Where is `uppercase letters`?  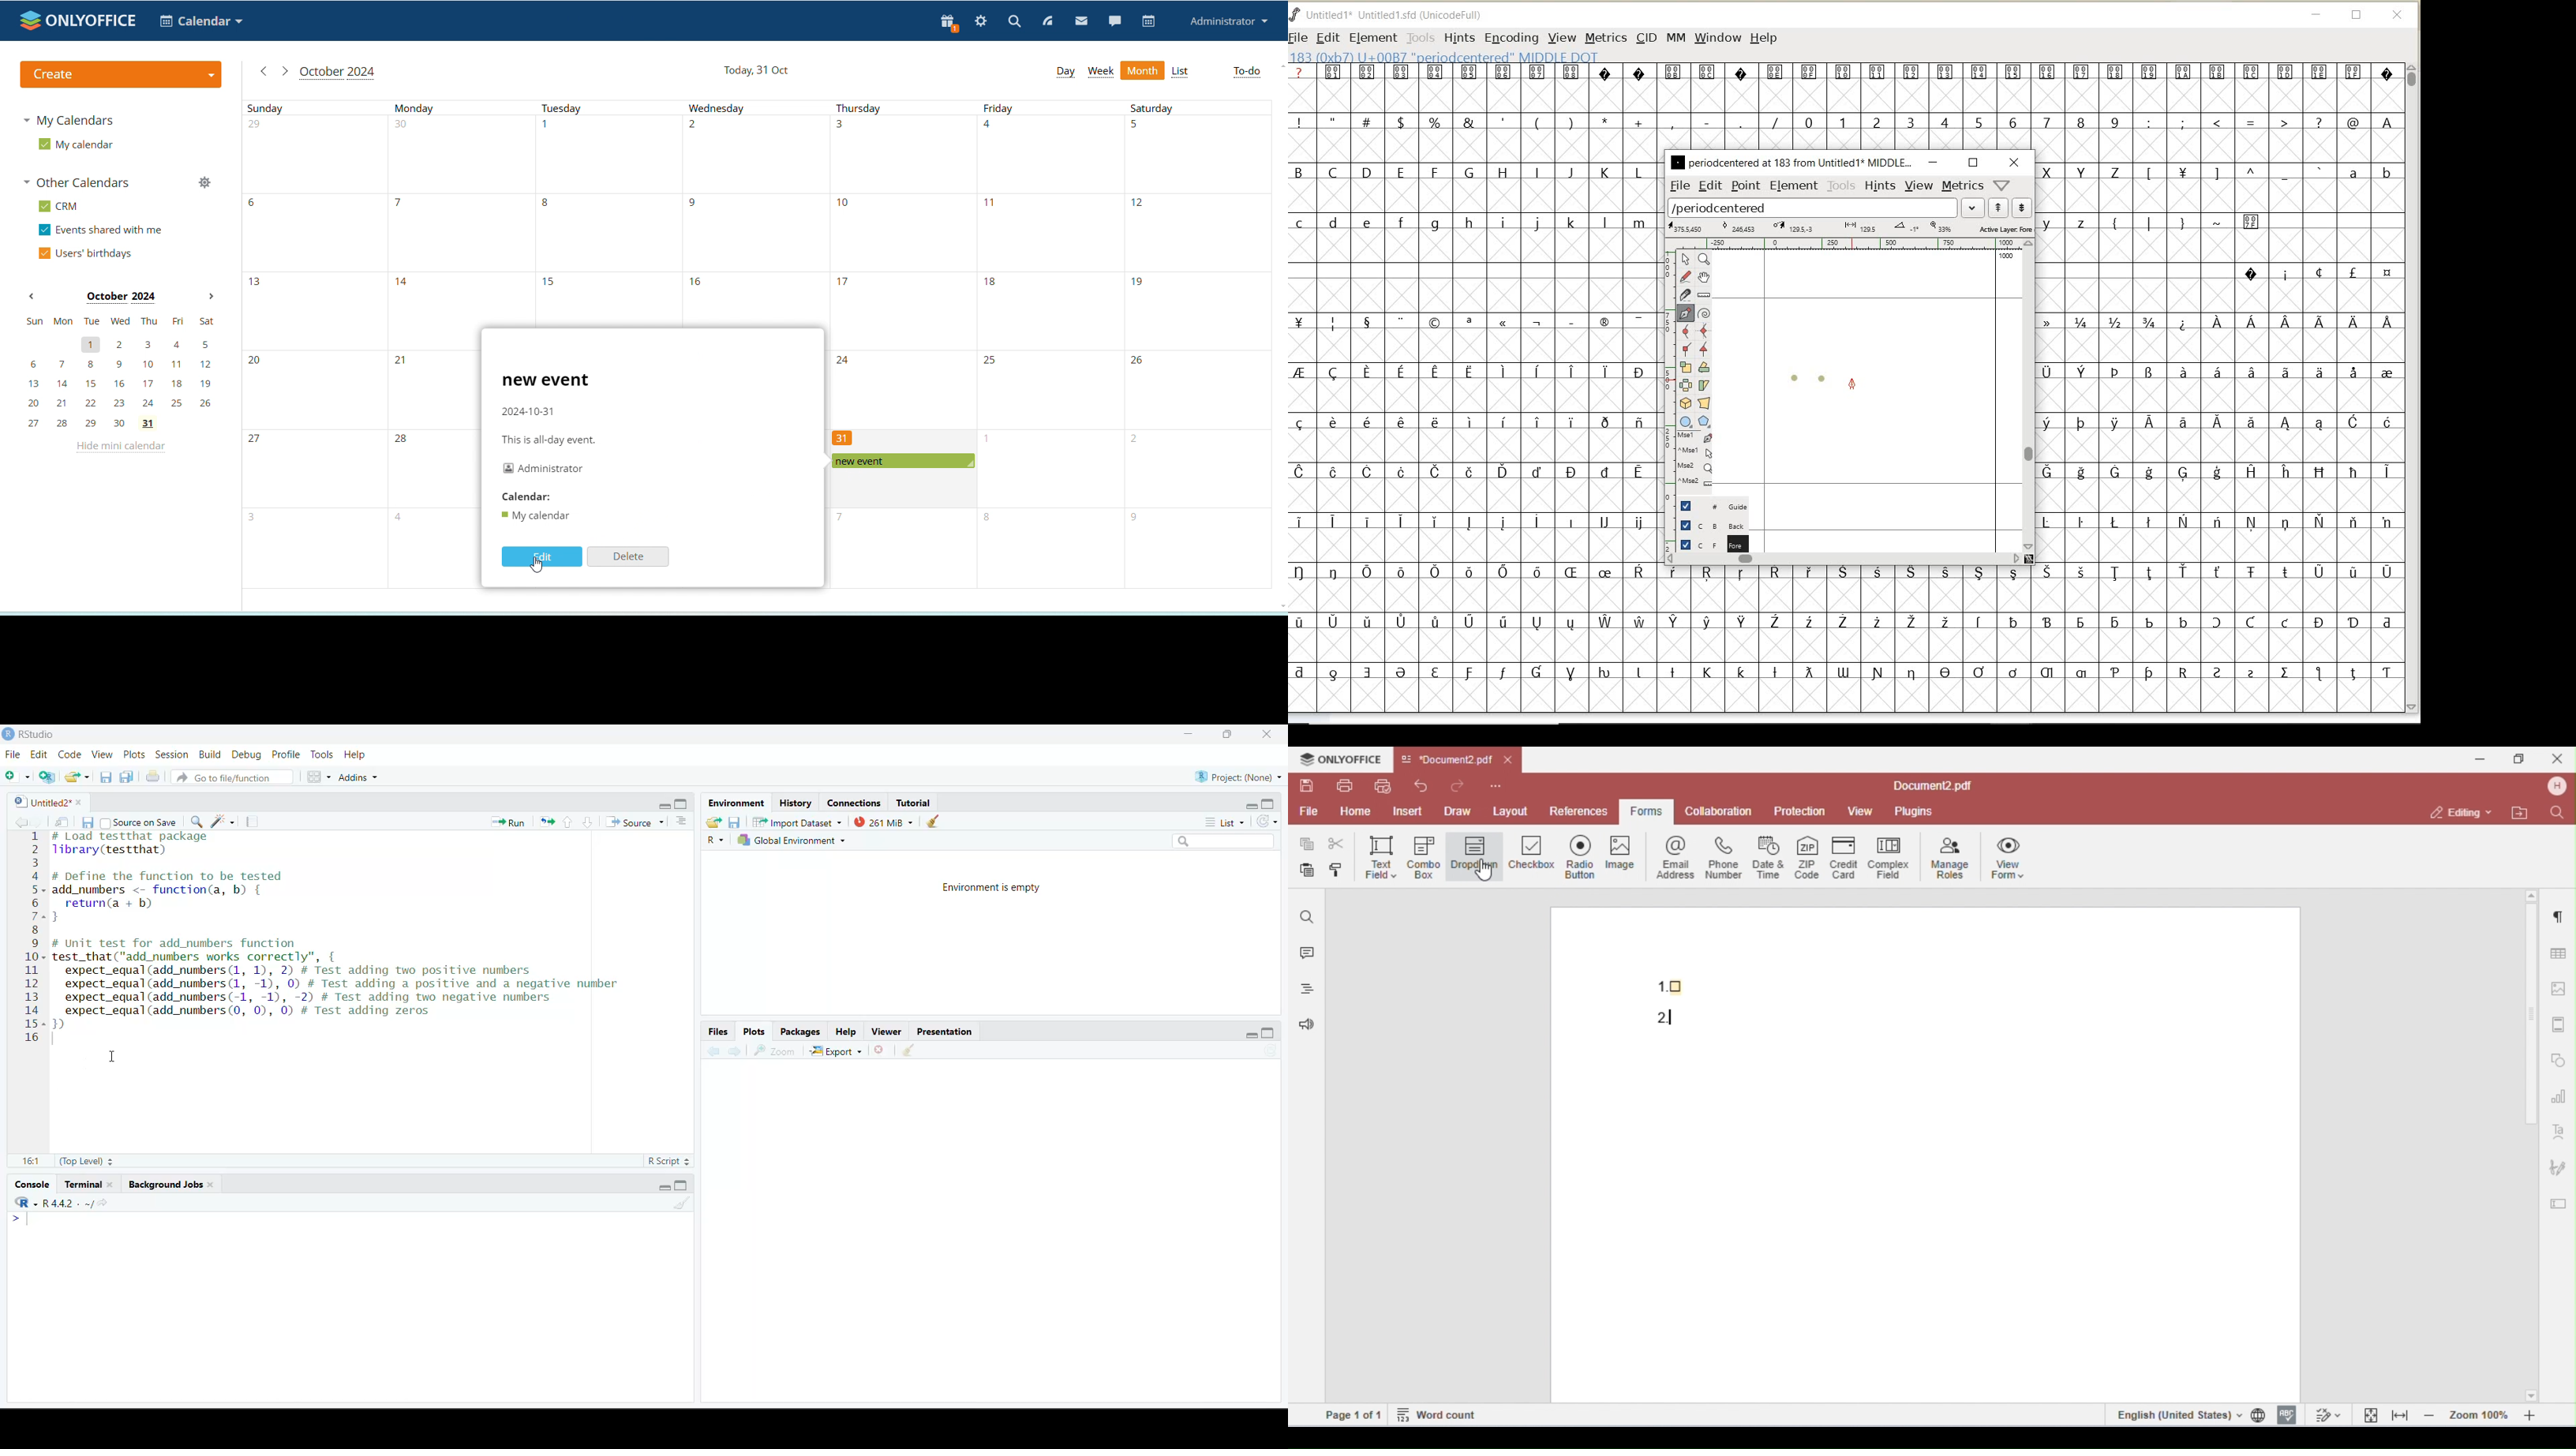 uppercase letters is located at coordinates (1471, 172).